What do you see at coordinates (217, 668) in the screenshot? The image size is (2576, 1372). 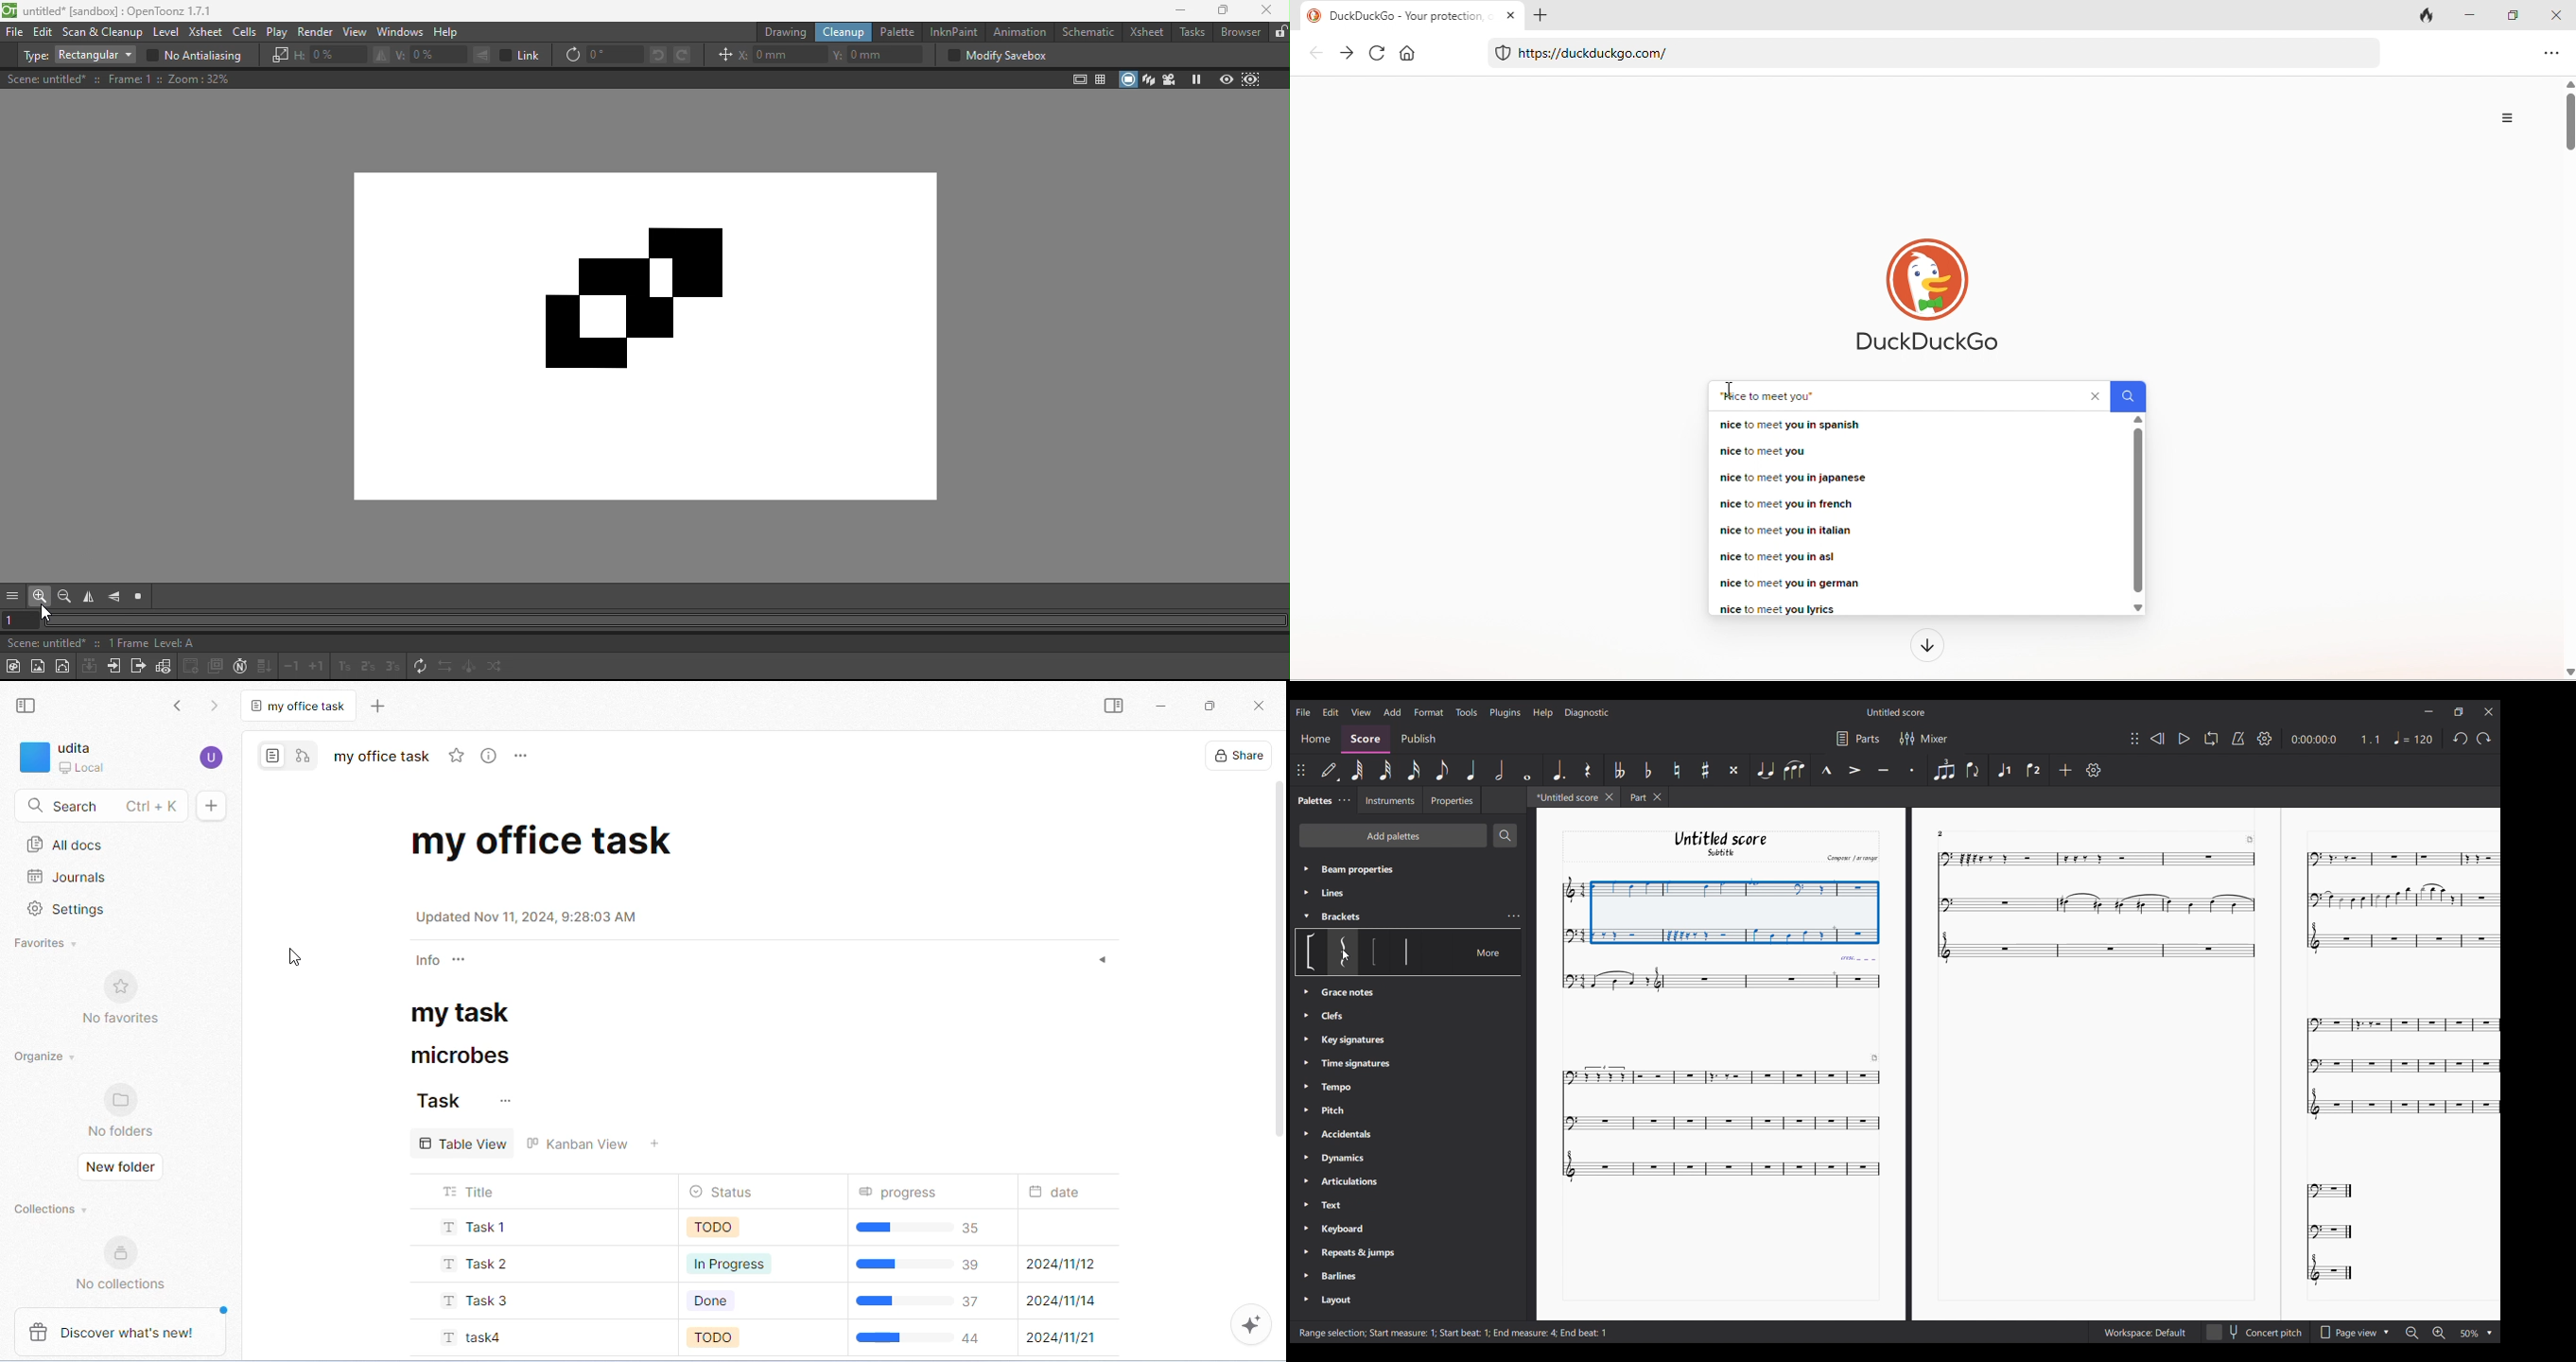 I see `Duplicate drawing` at bounding box center [217, 668].